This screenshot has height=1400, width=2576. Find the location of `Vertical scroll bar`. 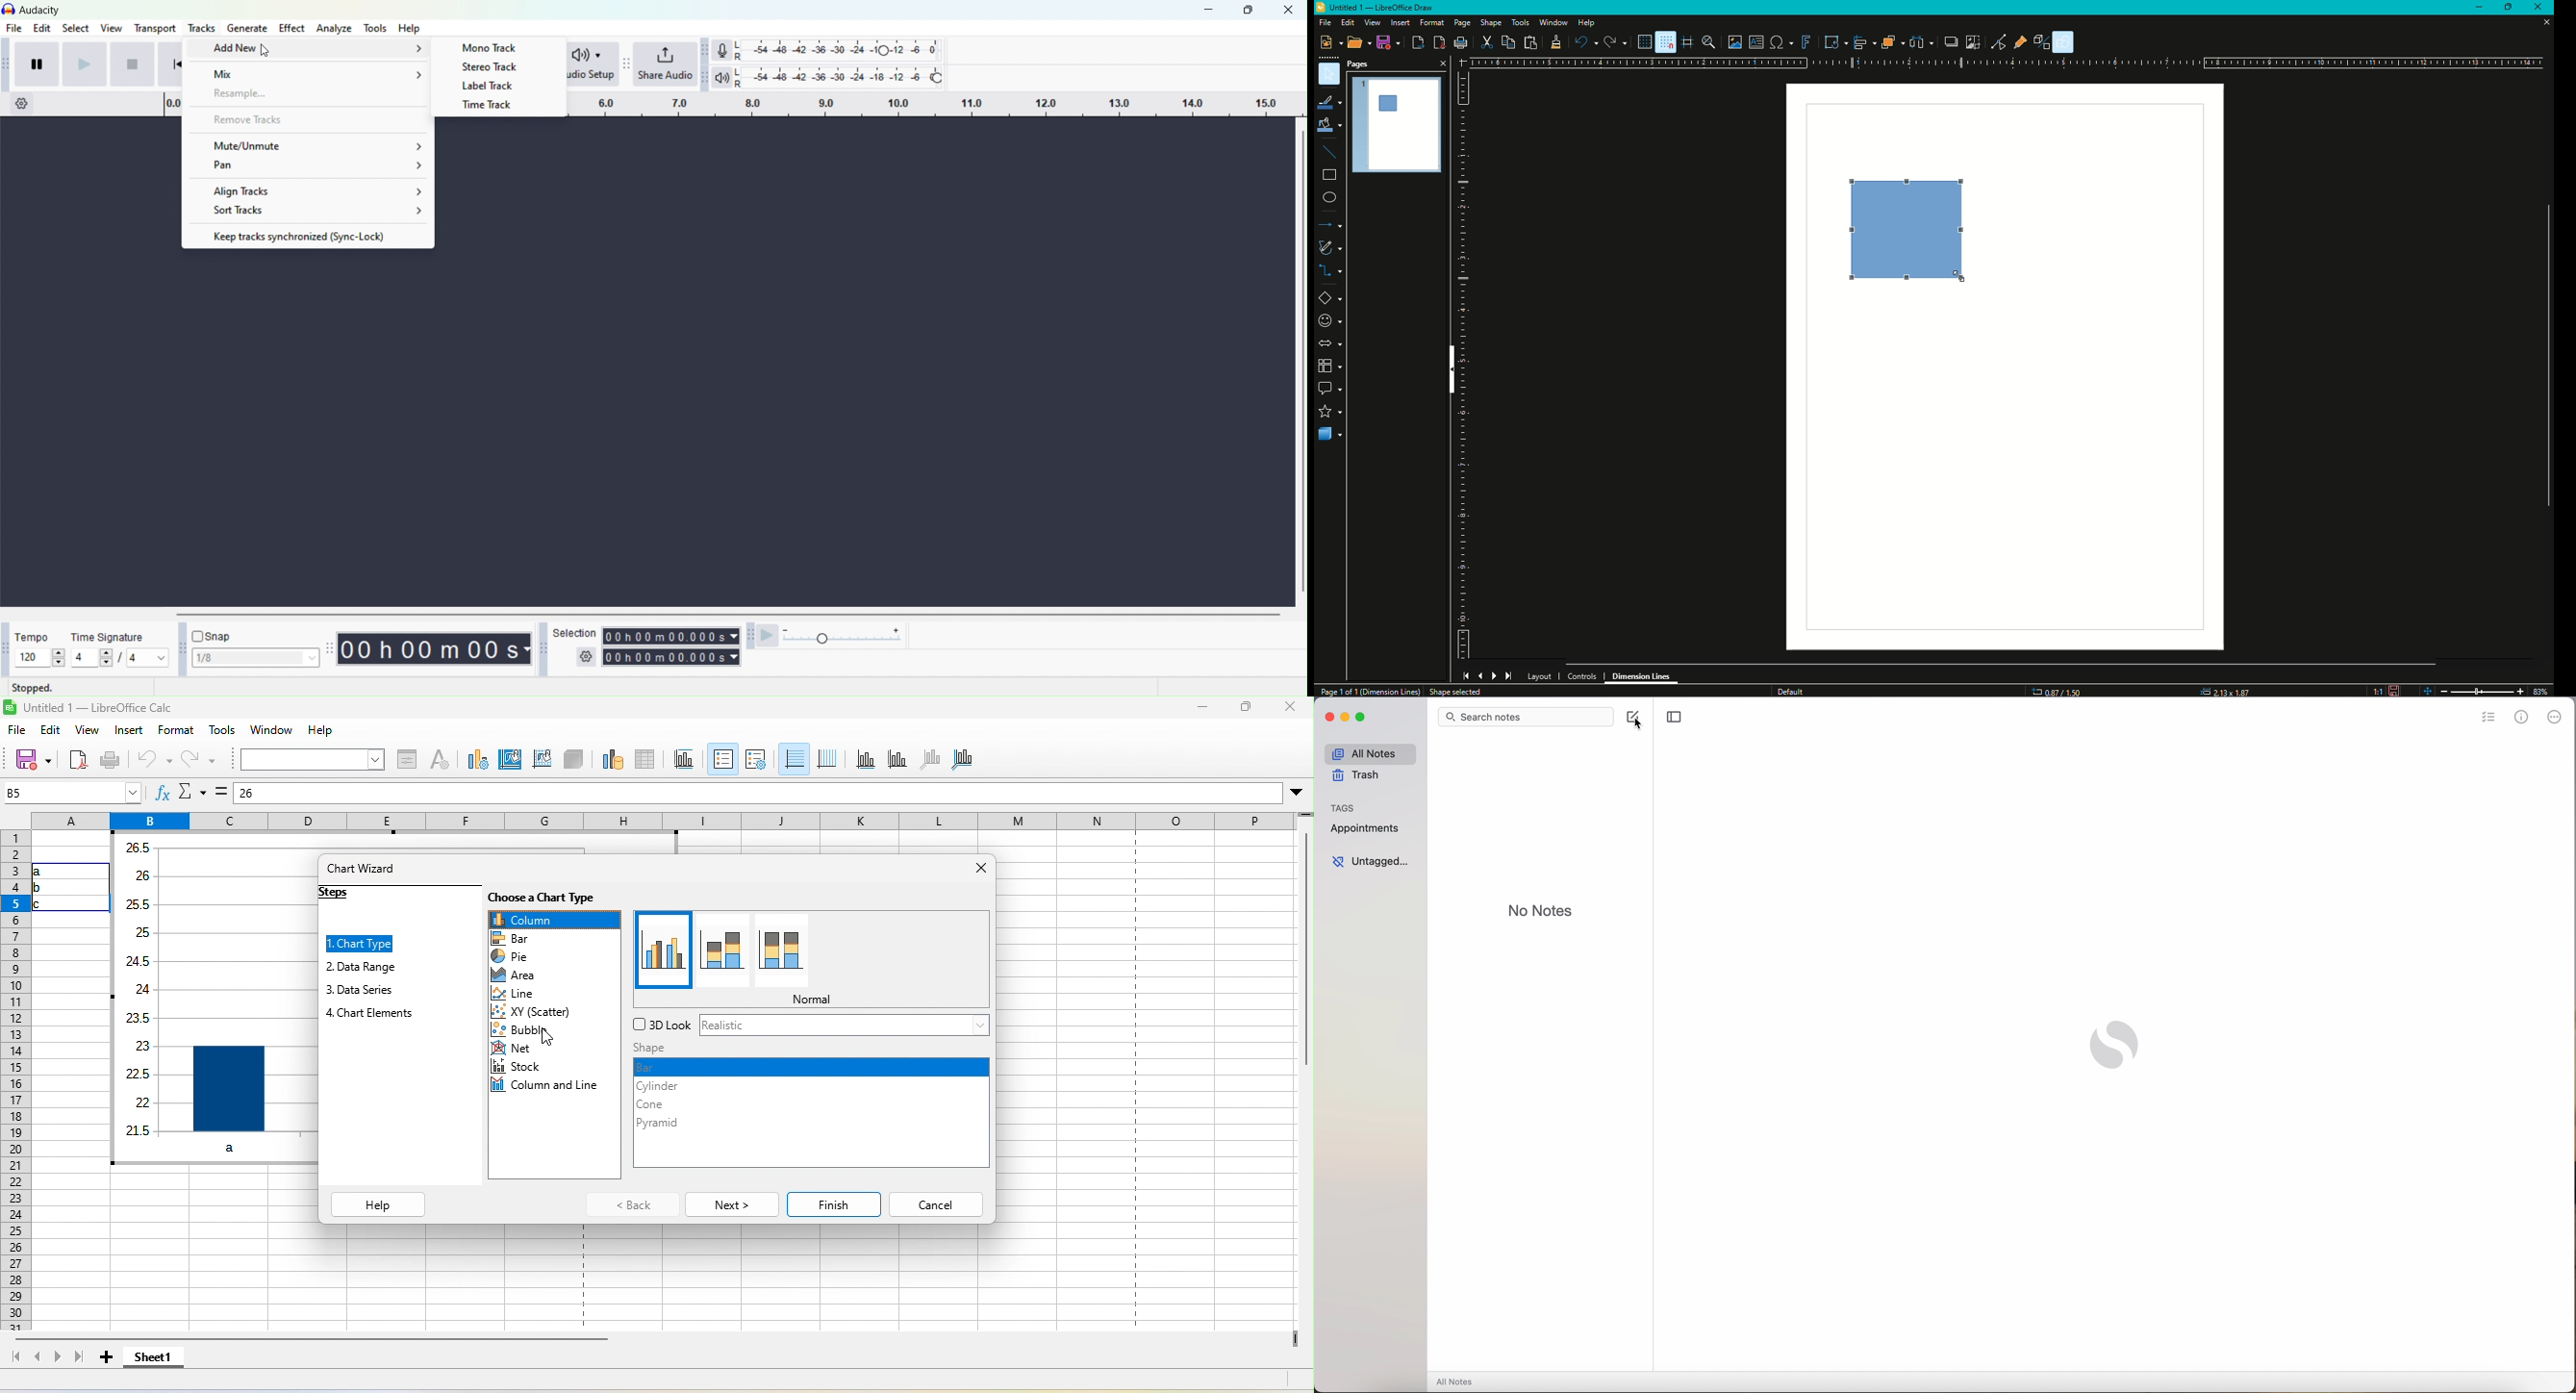

Vertical scroll bar is located at coordinates (728, 613).